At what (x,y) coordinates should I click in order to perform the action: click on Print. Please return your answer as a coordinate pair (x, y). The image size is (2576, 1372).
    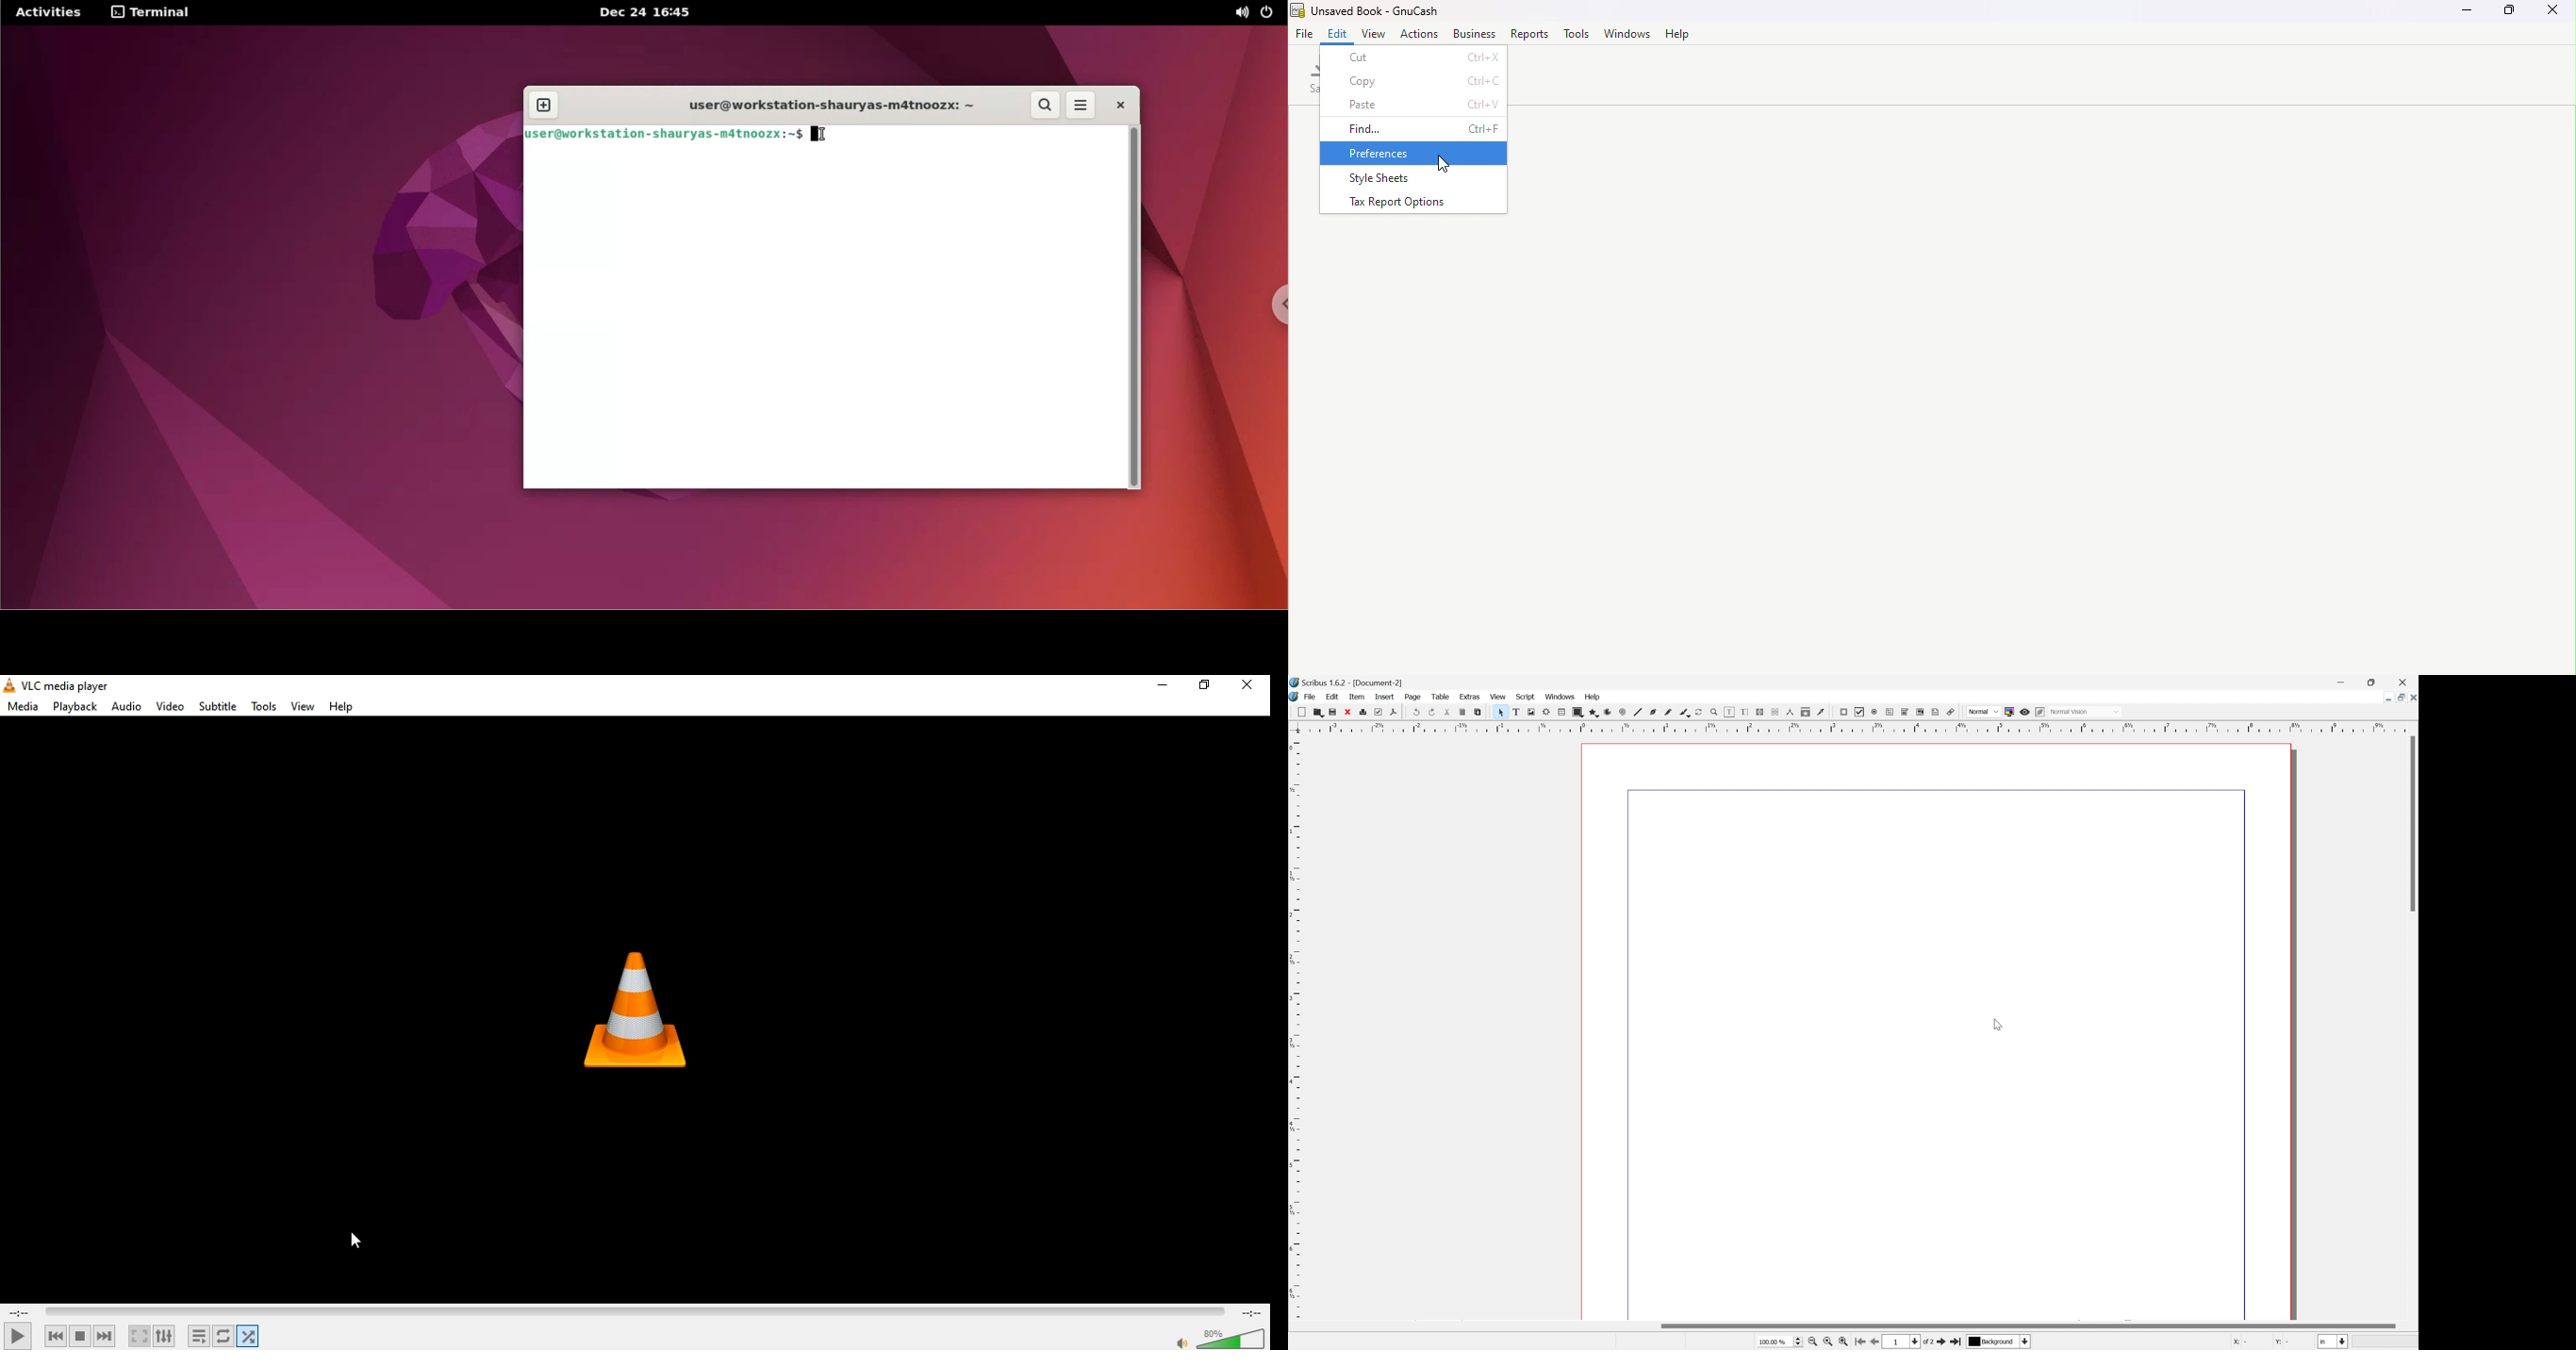
    Looking at the image, I should click on (1366, 713).